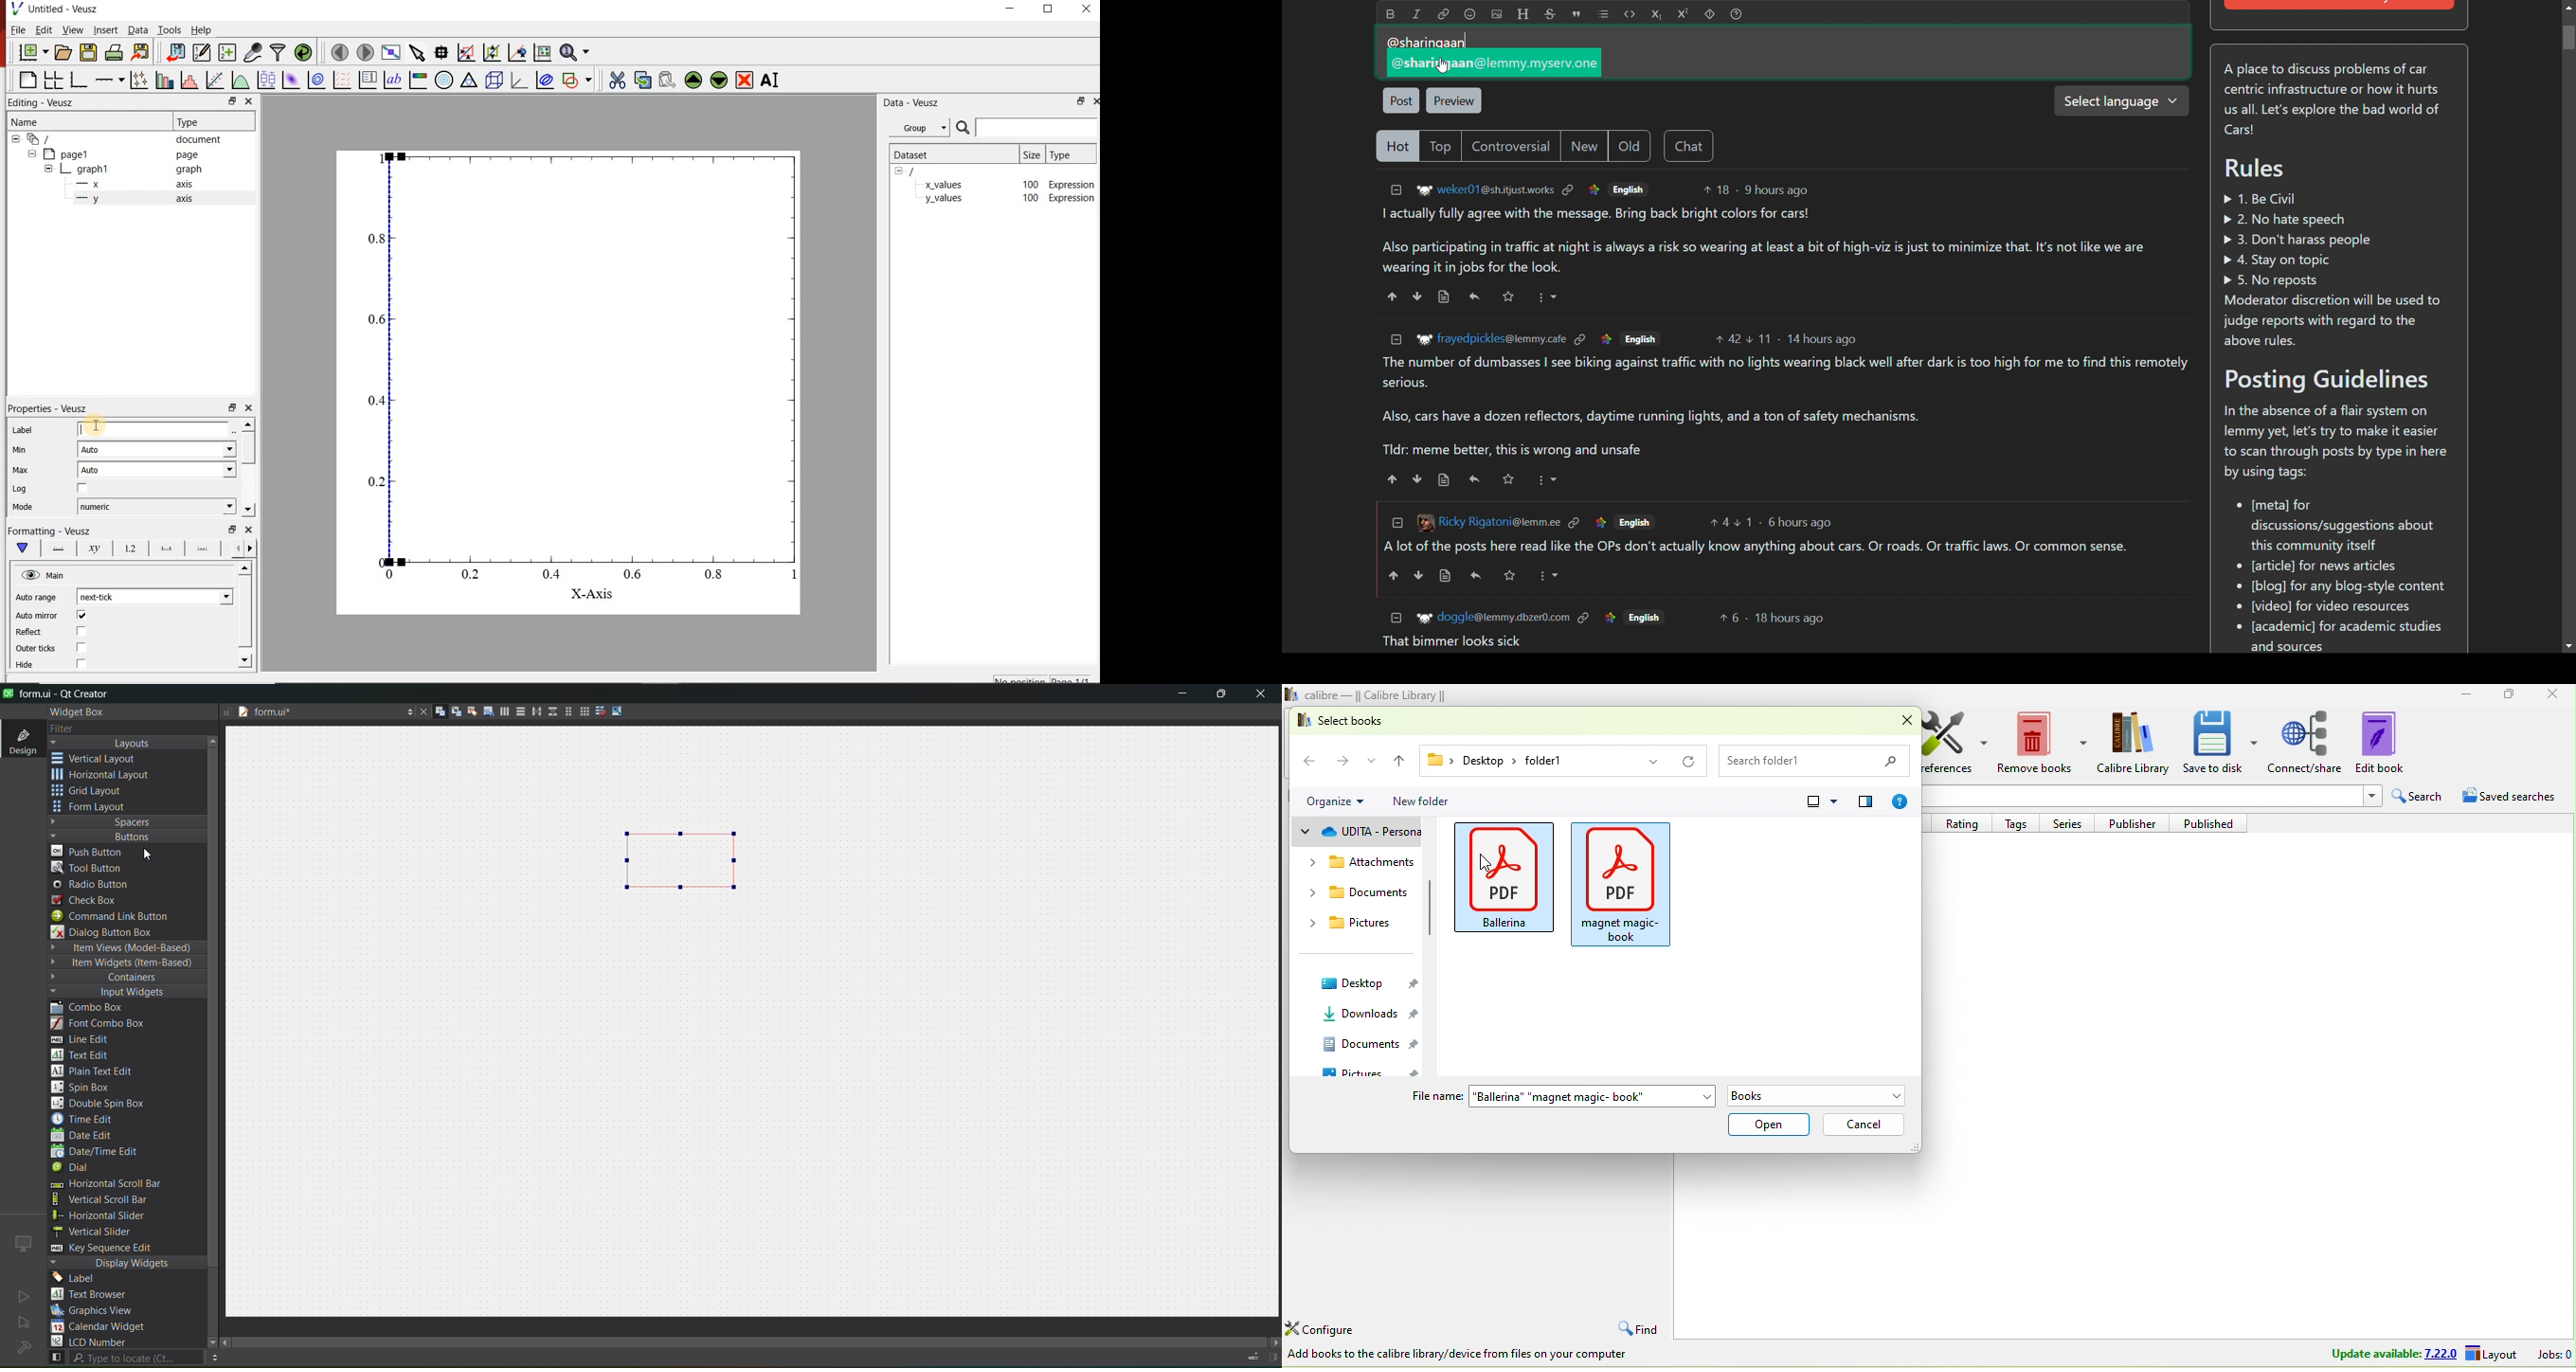 The width and height of the screenshot is (2576, 1372). I want to click on command, so click(119, 918).